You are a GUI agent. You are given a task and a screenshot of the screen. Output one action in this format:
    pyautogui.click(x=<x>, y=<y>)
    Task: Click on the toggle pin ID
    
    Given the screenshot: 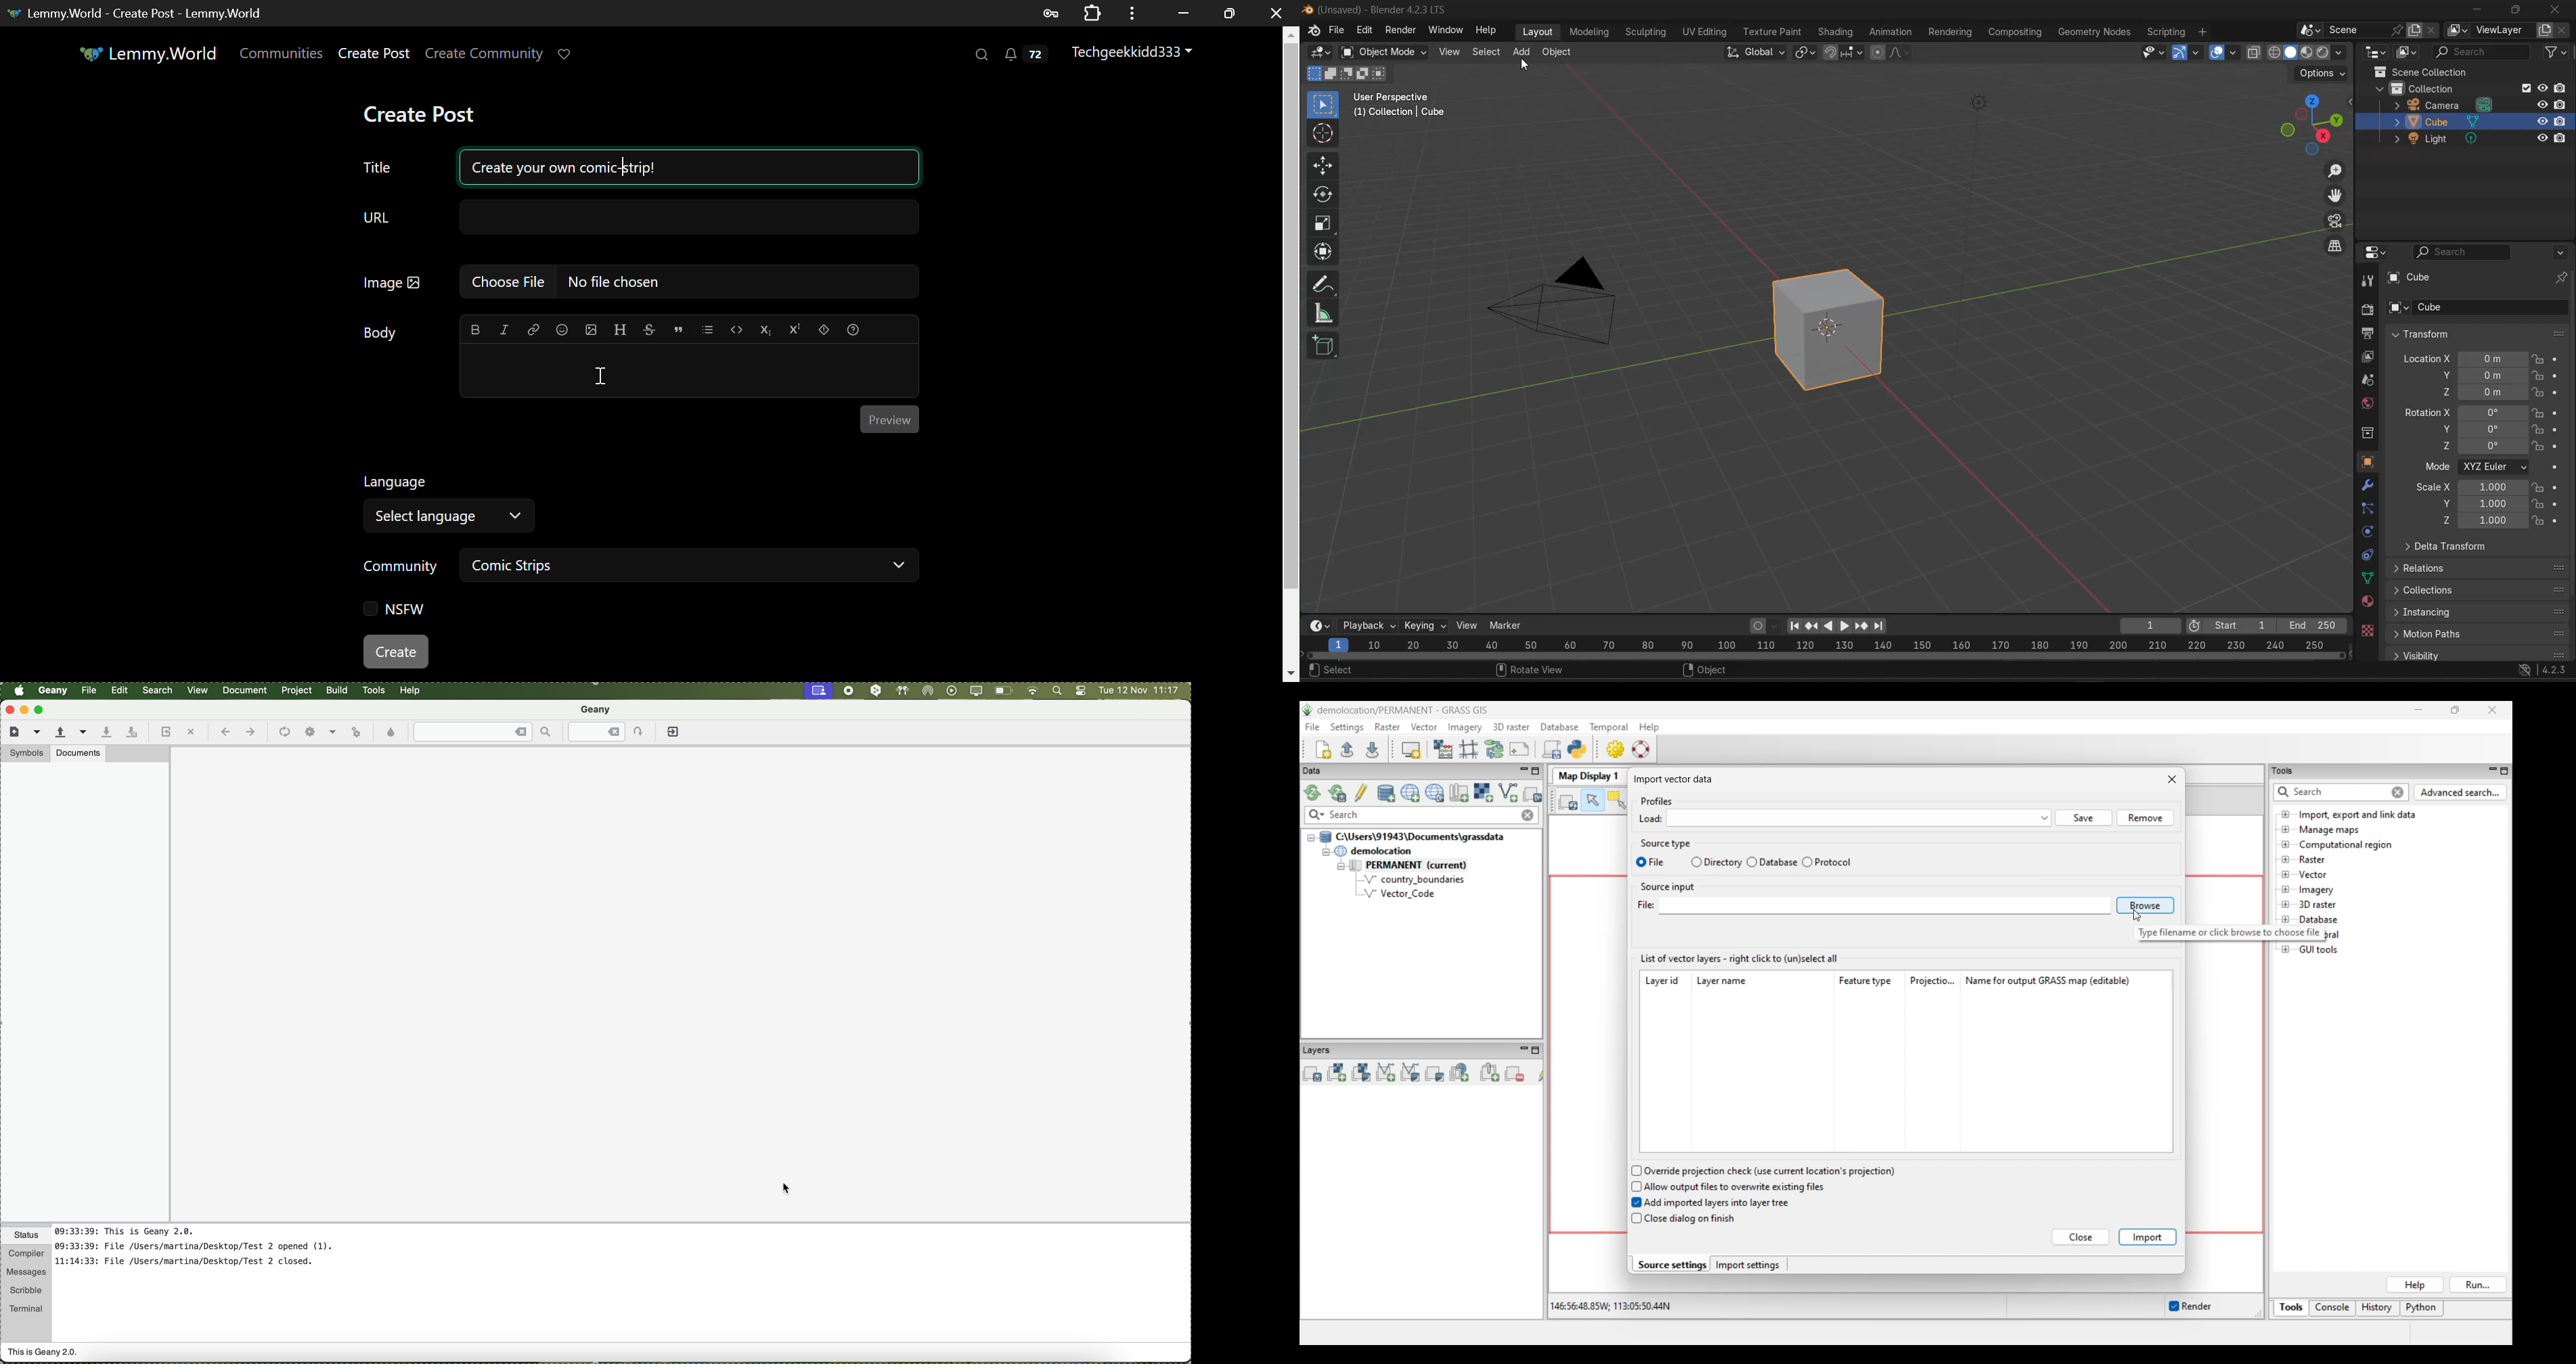 What is the action you would take?
    pyautogui.click(x=2562, y=277)
    